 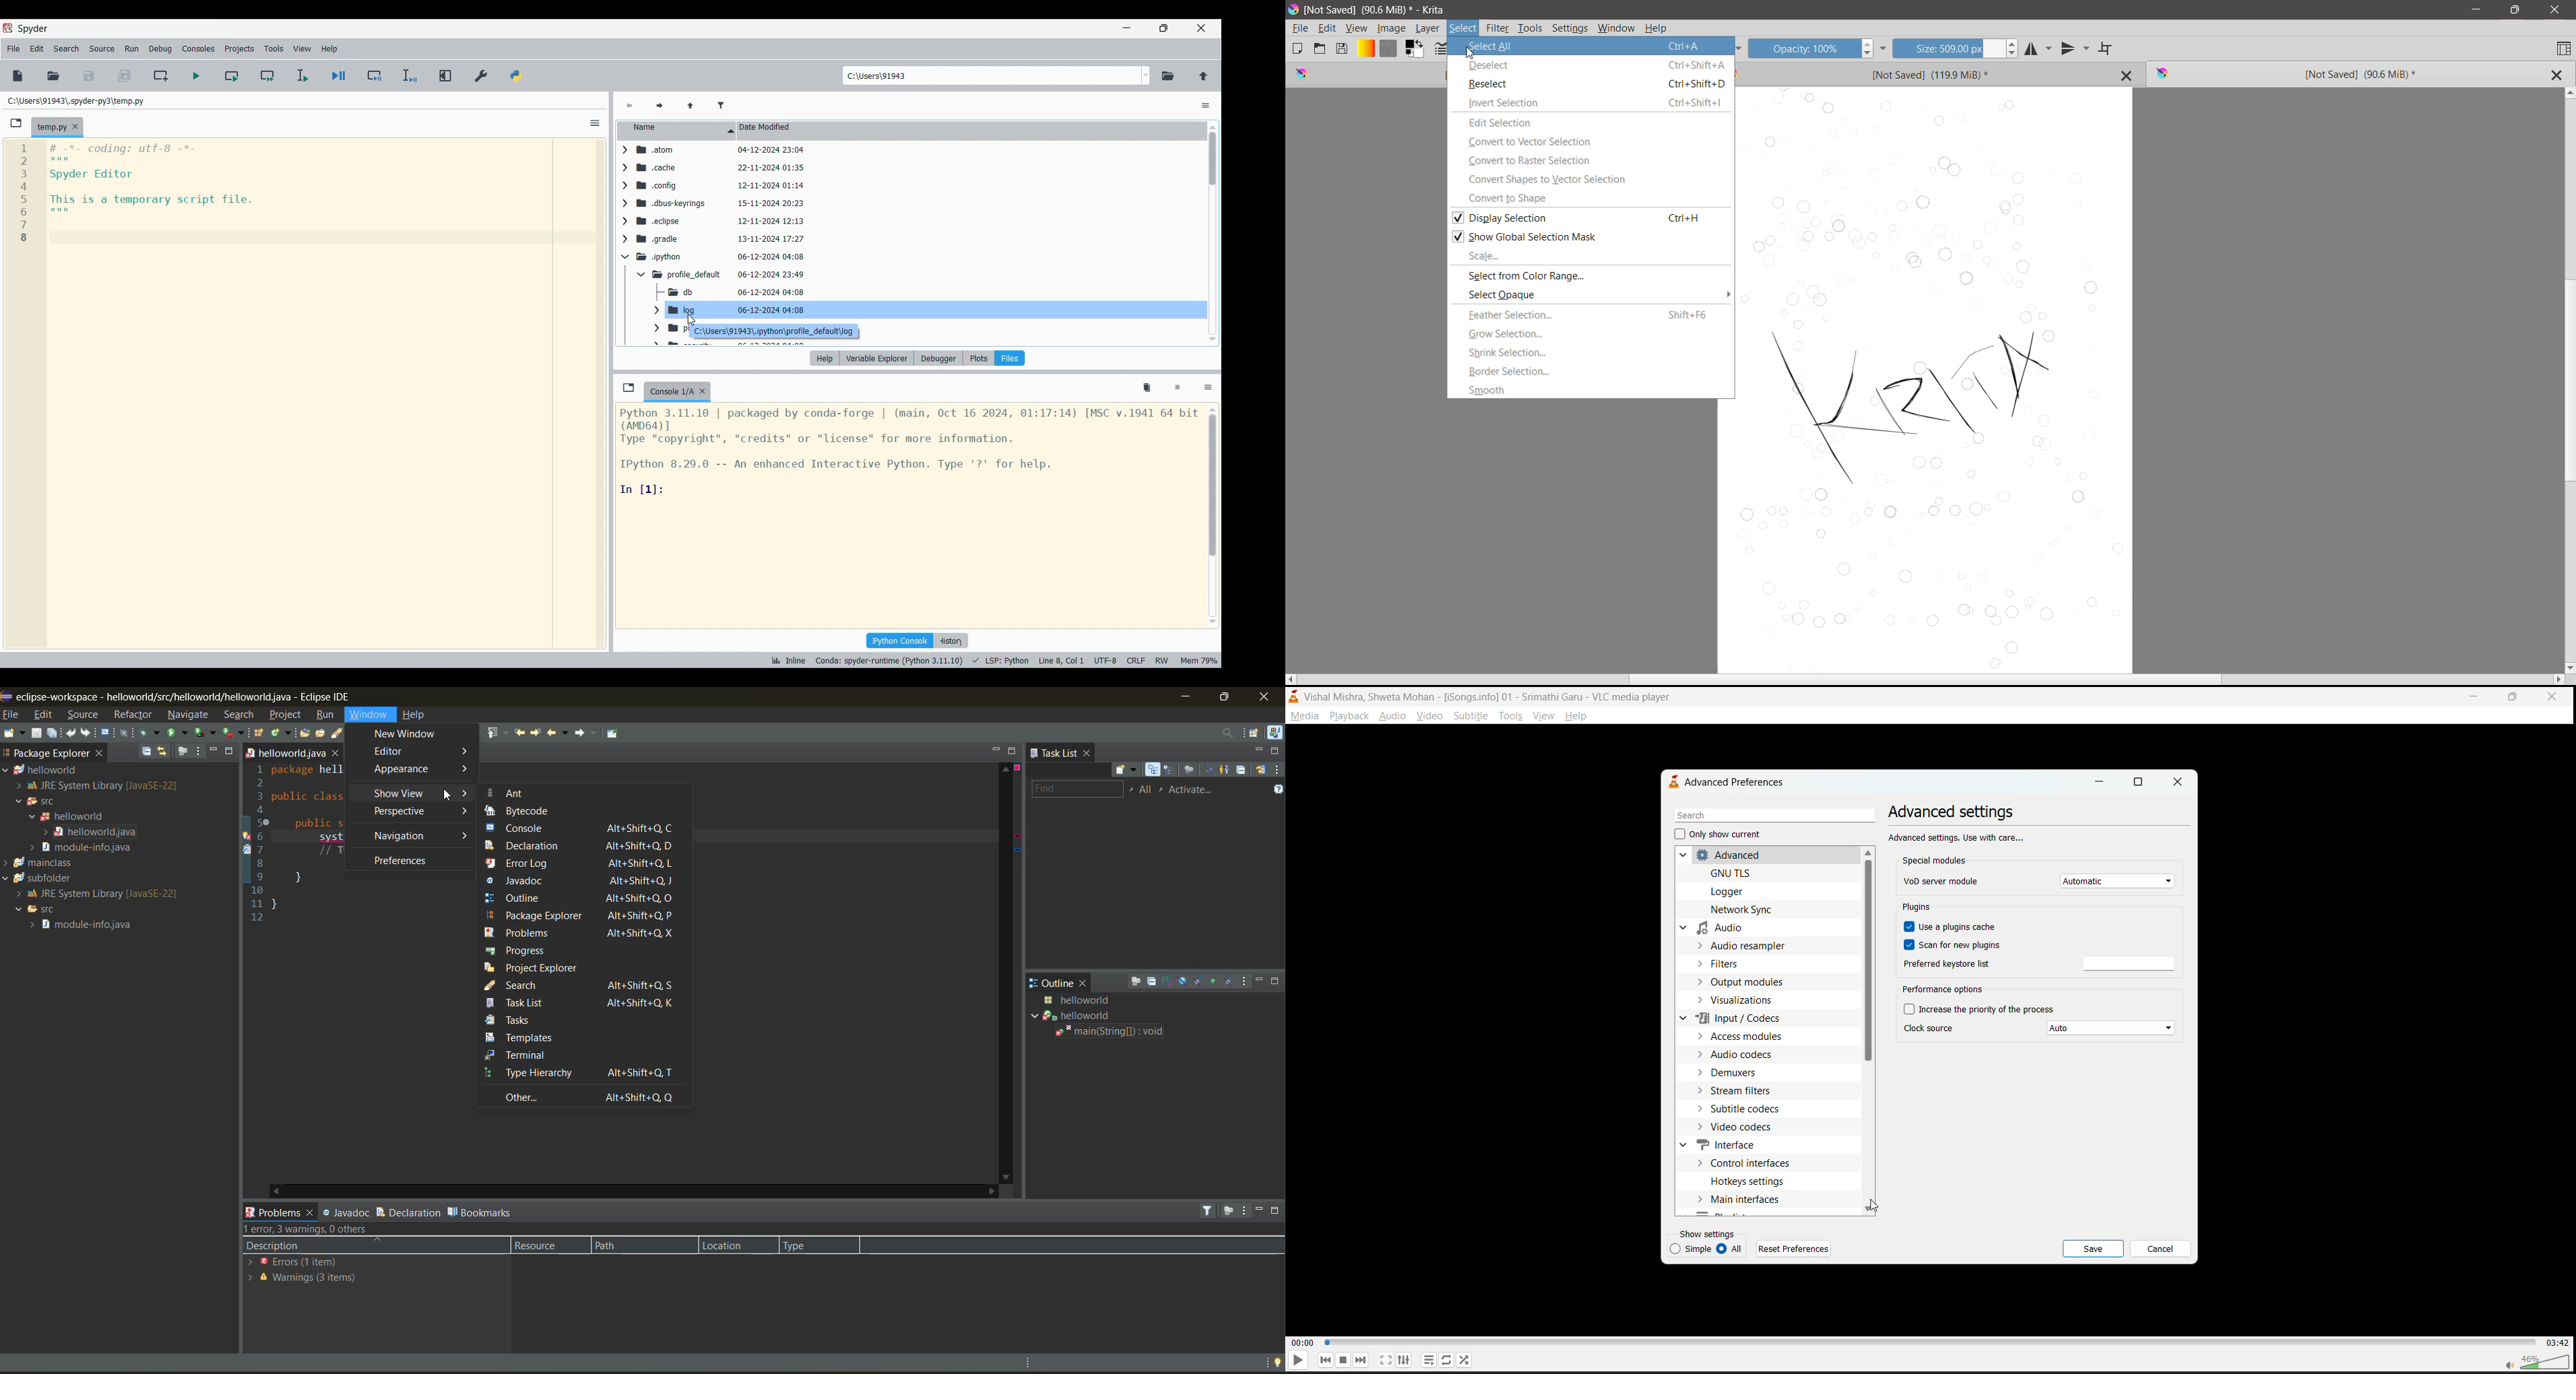 What do you see at coordinates (1147, 388) in the screenshot?
I see `Remove all variables from namespace` at bounding box center [1147, 388].